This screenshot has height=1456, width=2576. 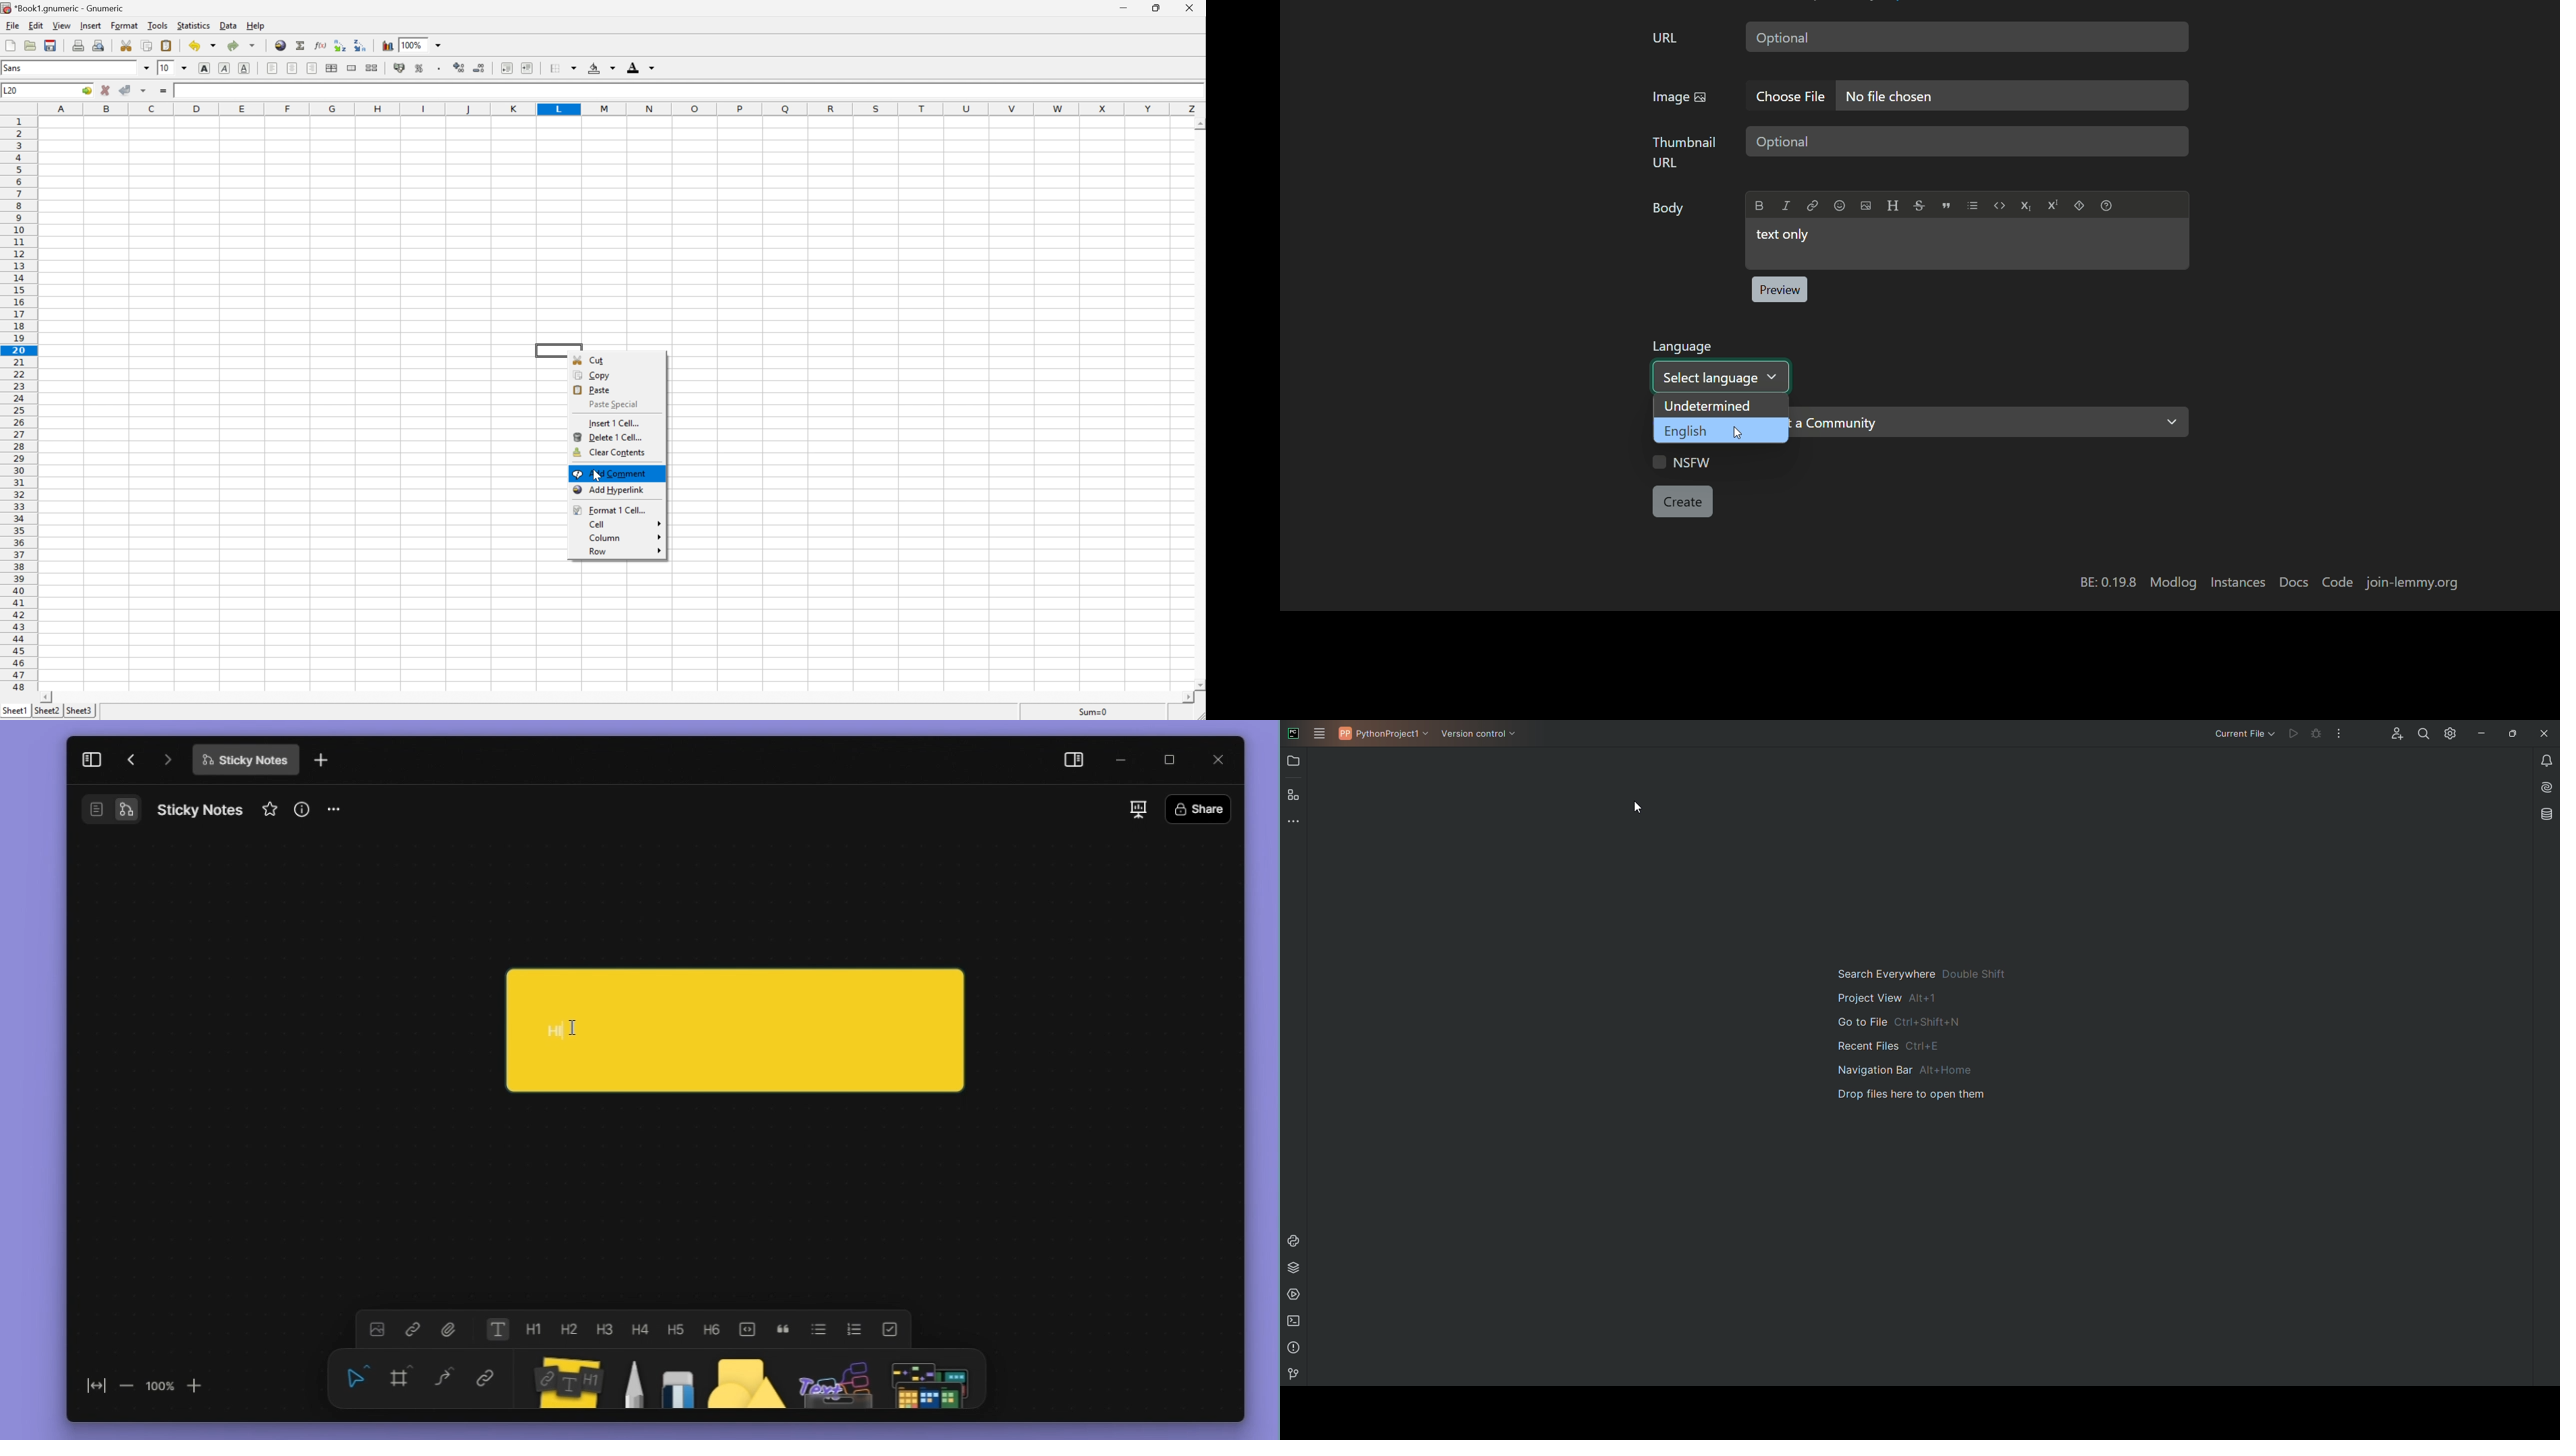 What do you see at coordinates (64, 9) in the screenshot?
I see `*Book1.gnumeric - Gnumeric` at bounding box center [64, 9].